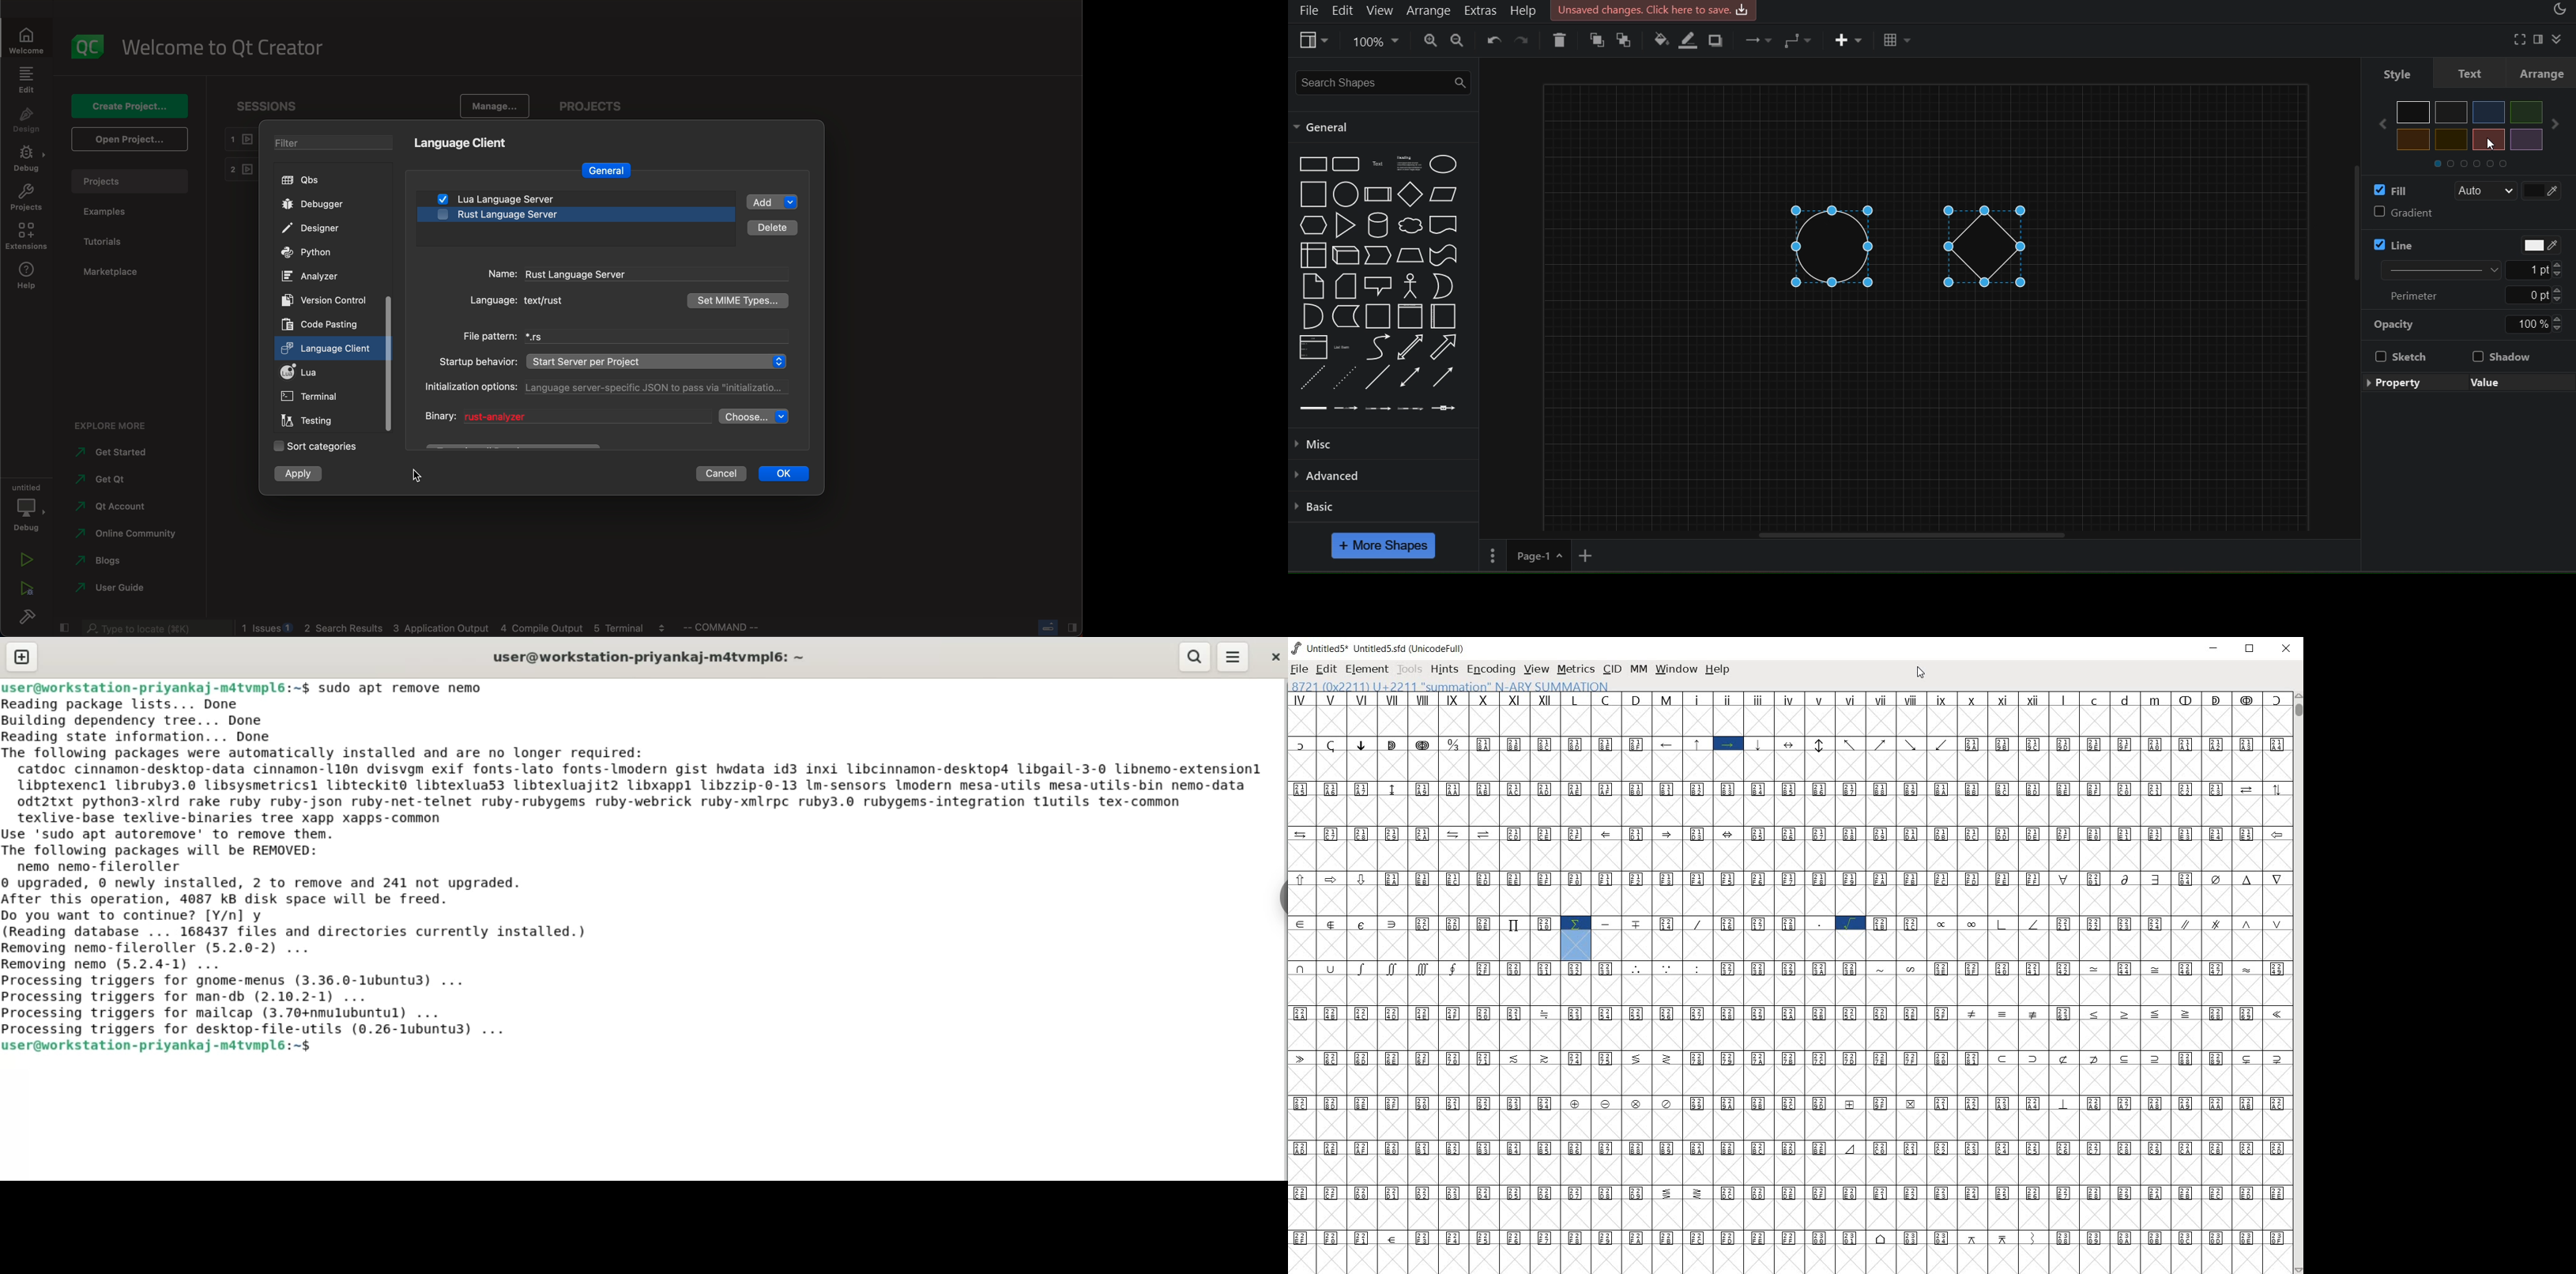  Describe the element at coordinates (1385, 511) in the screenshot. I see `basic` at that location.